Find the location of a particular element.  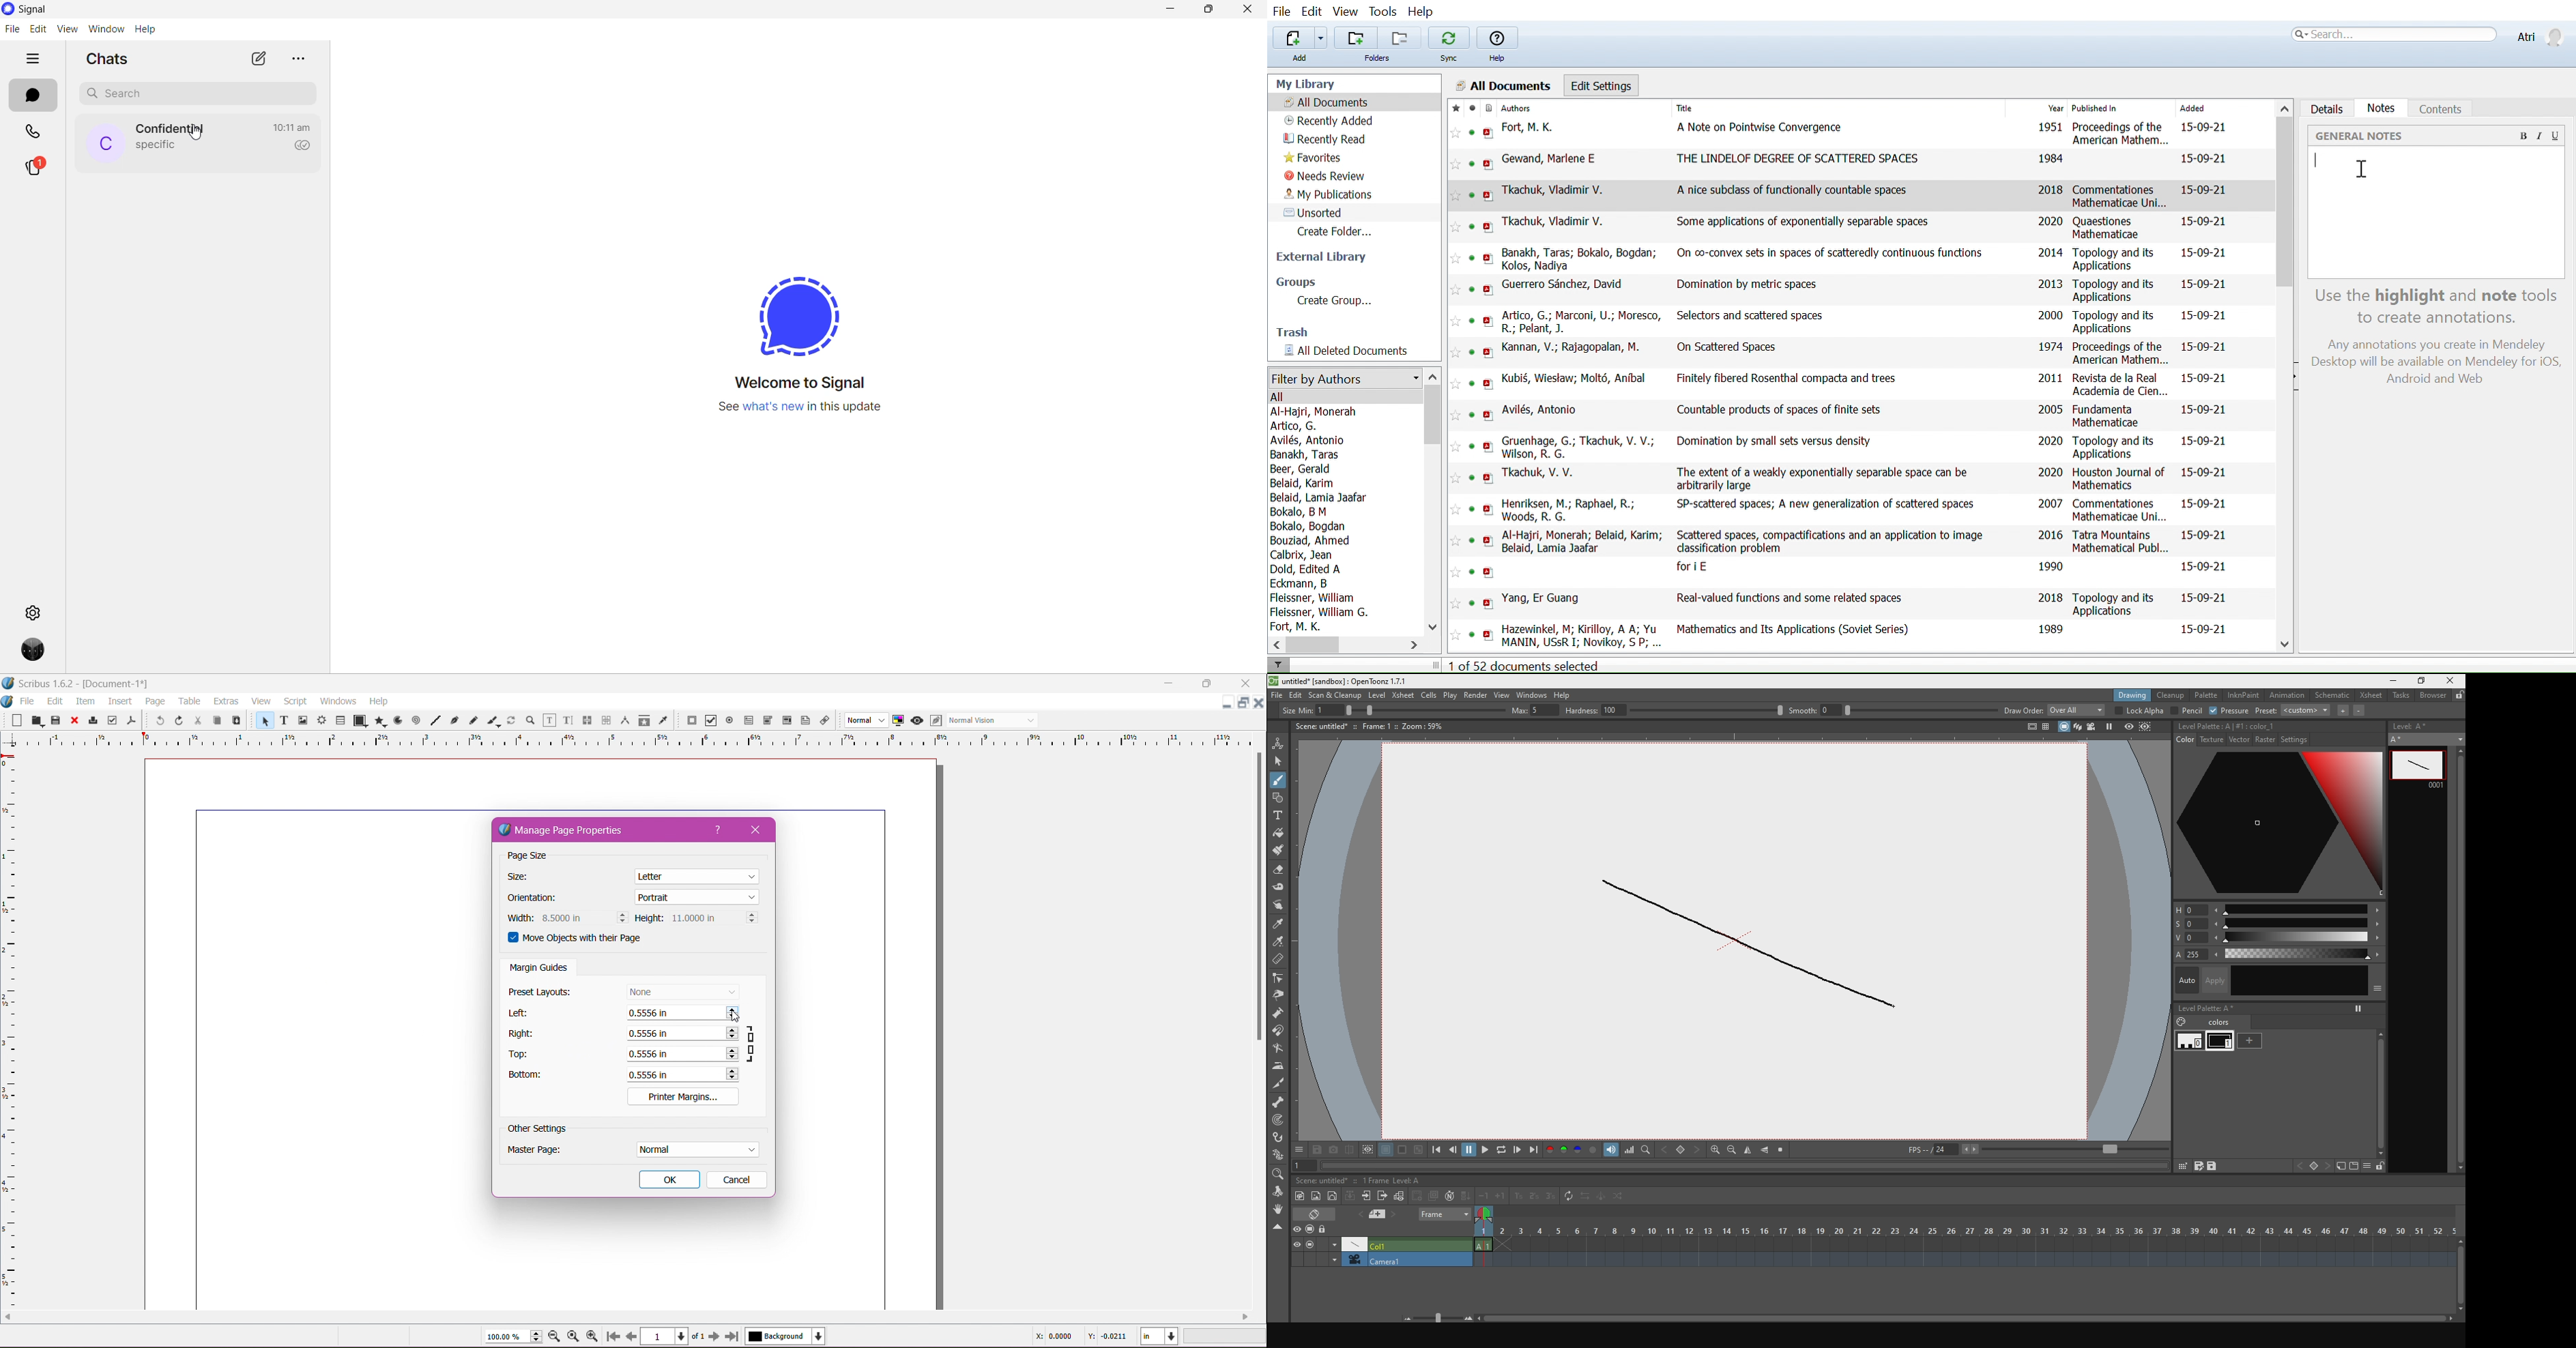

Fundamenta Mathematicae is located at coordinates (2110, 415).